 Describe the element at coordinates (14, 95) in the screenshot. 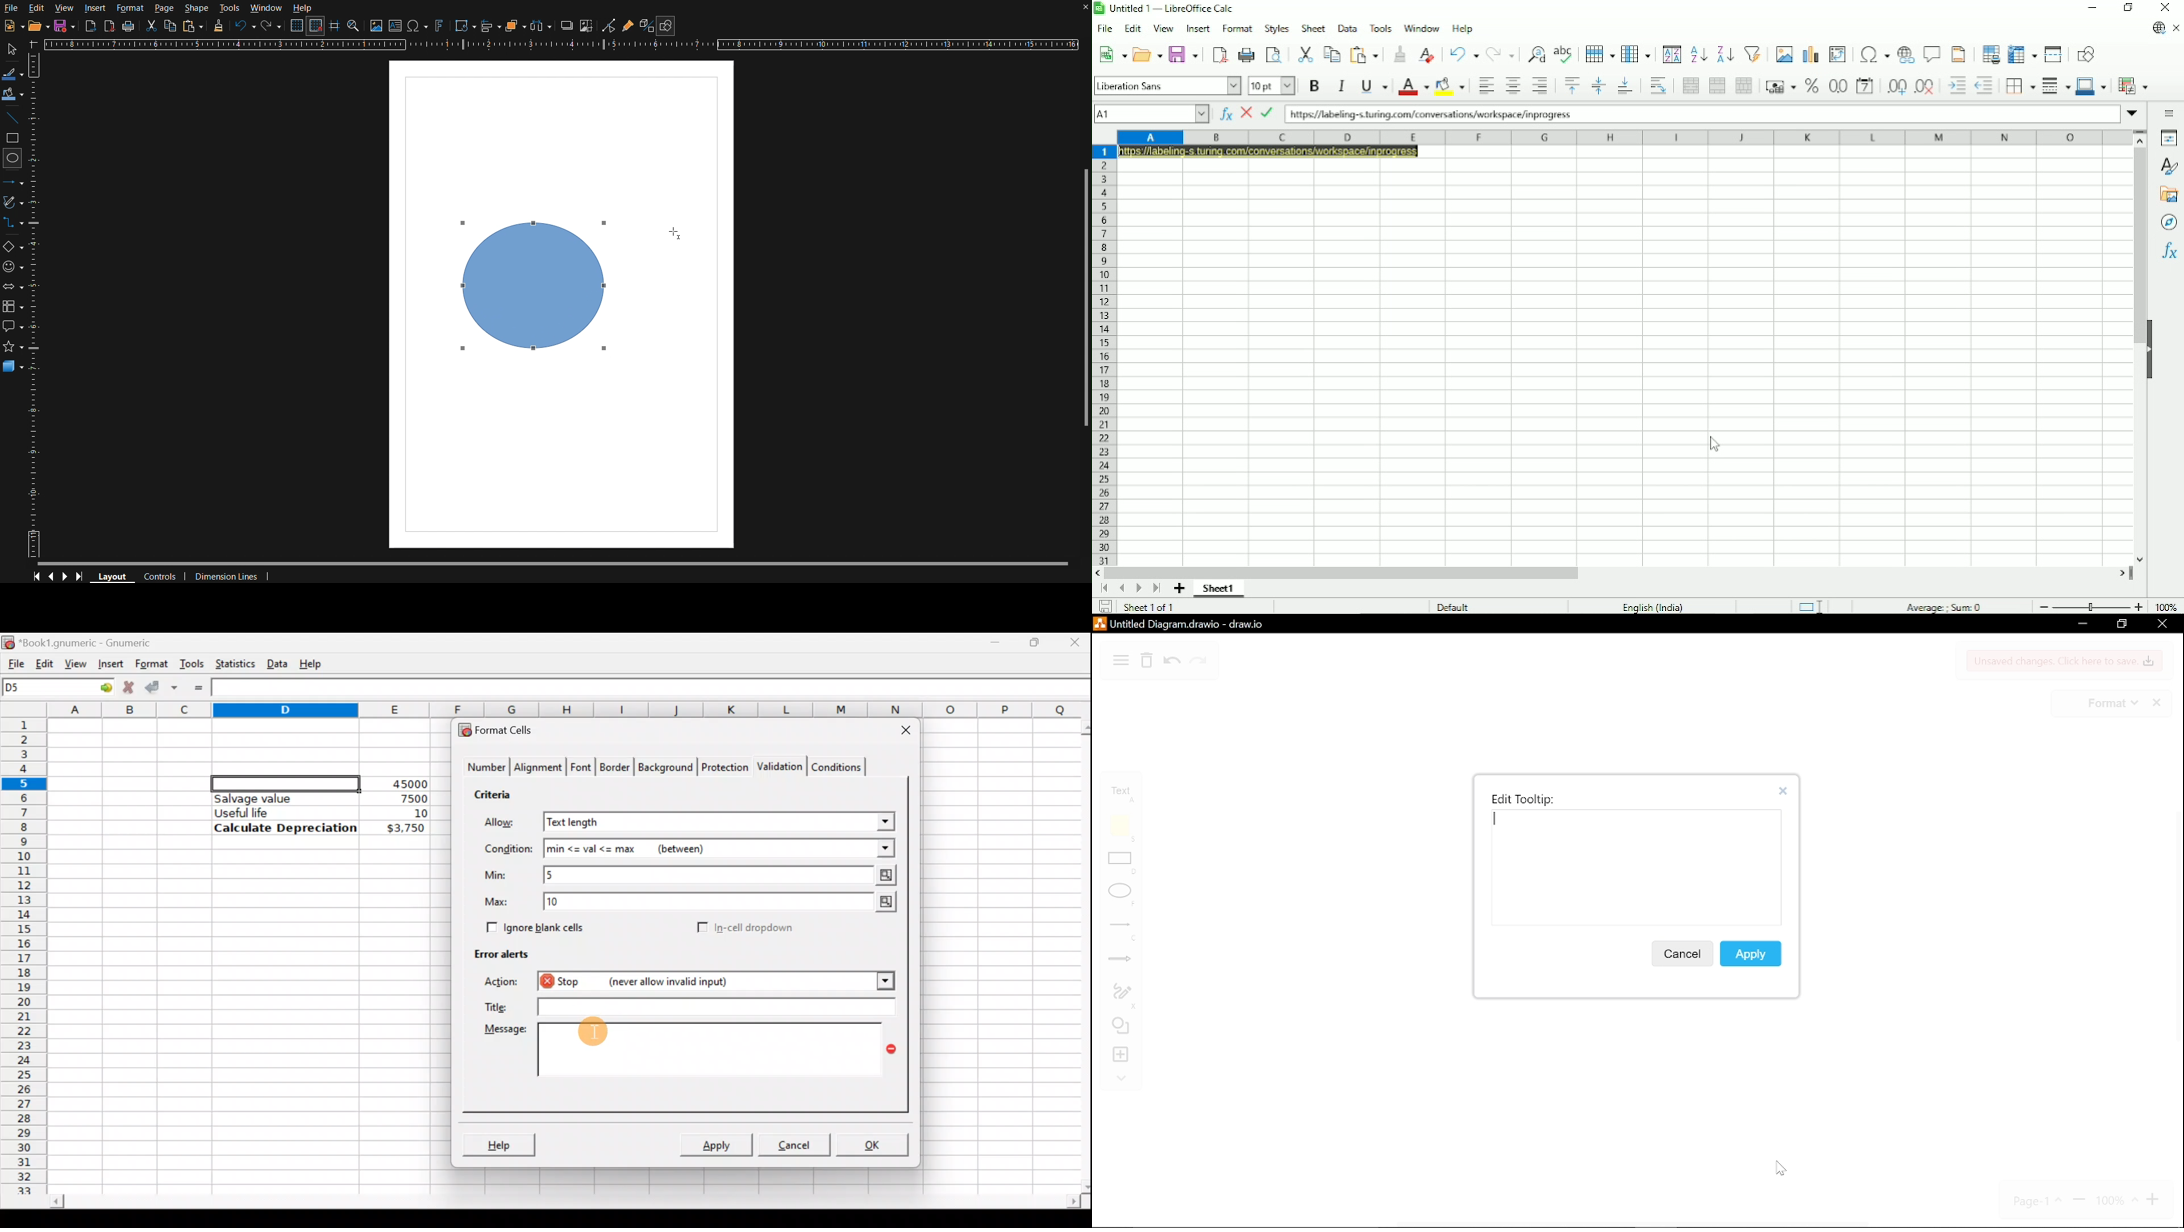

I see `Fill Color` at that location.